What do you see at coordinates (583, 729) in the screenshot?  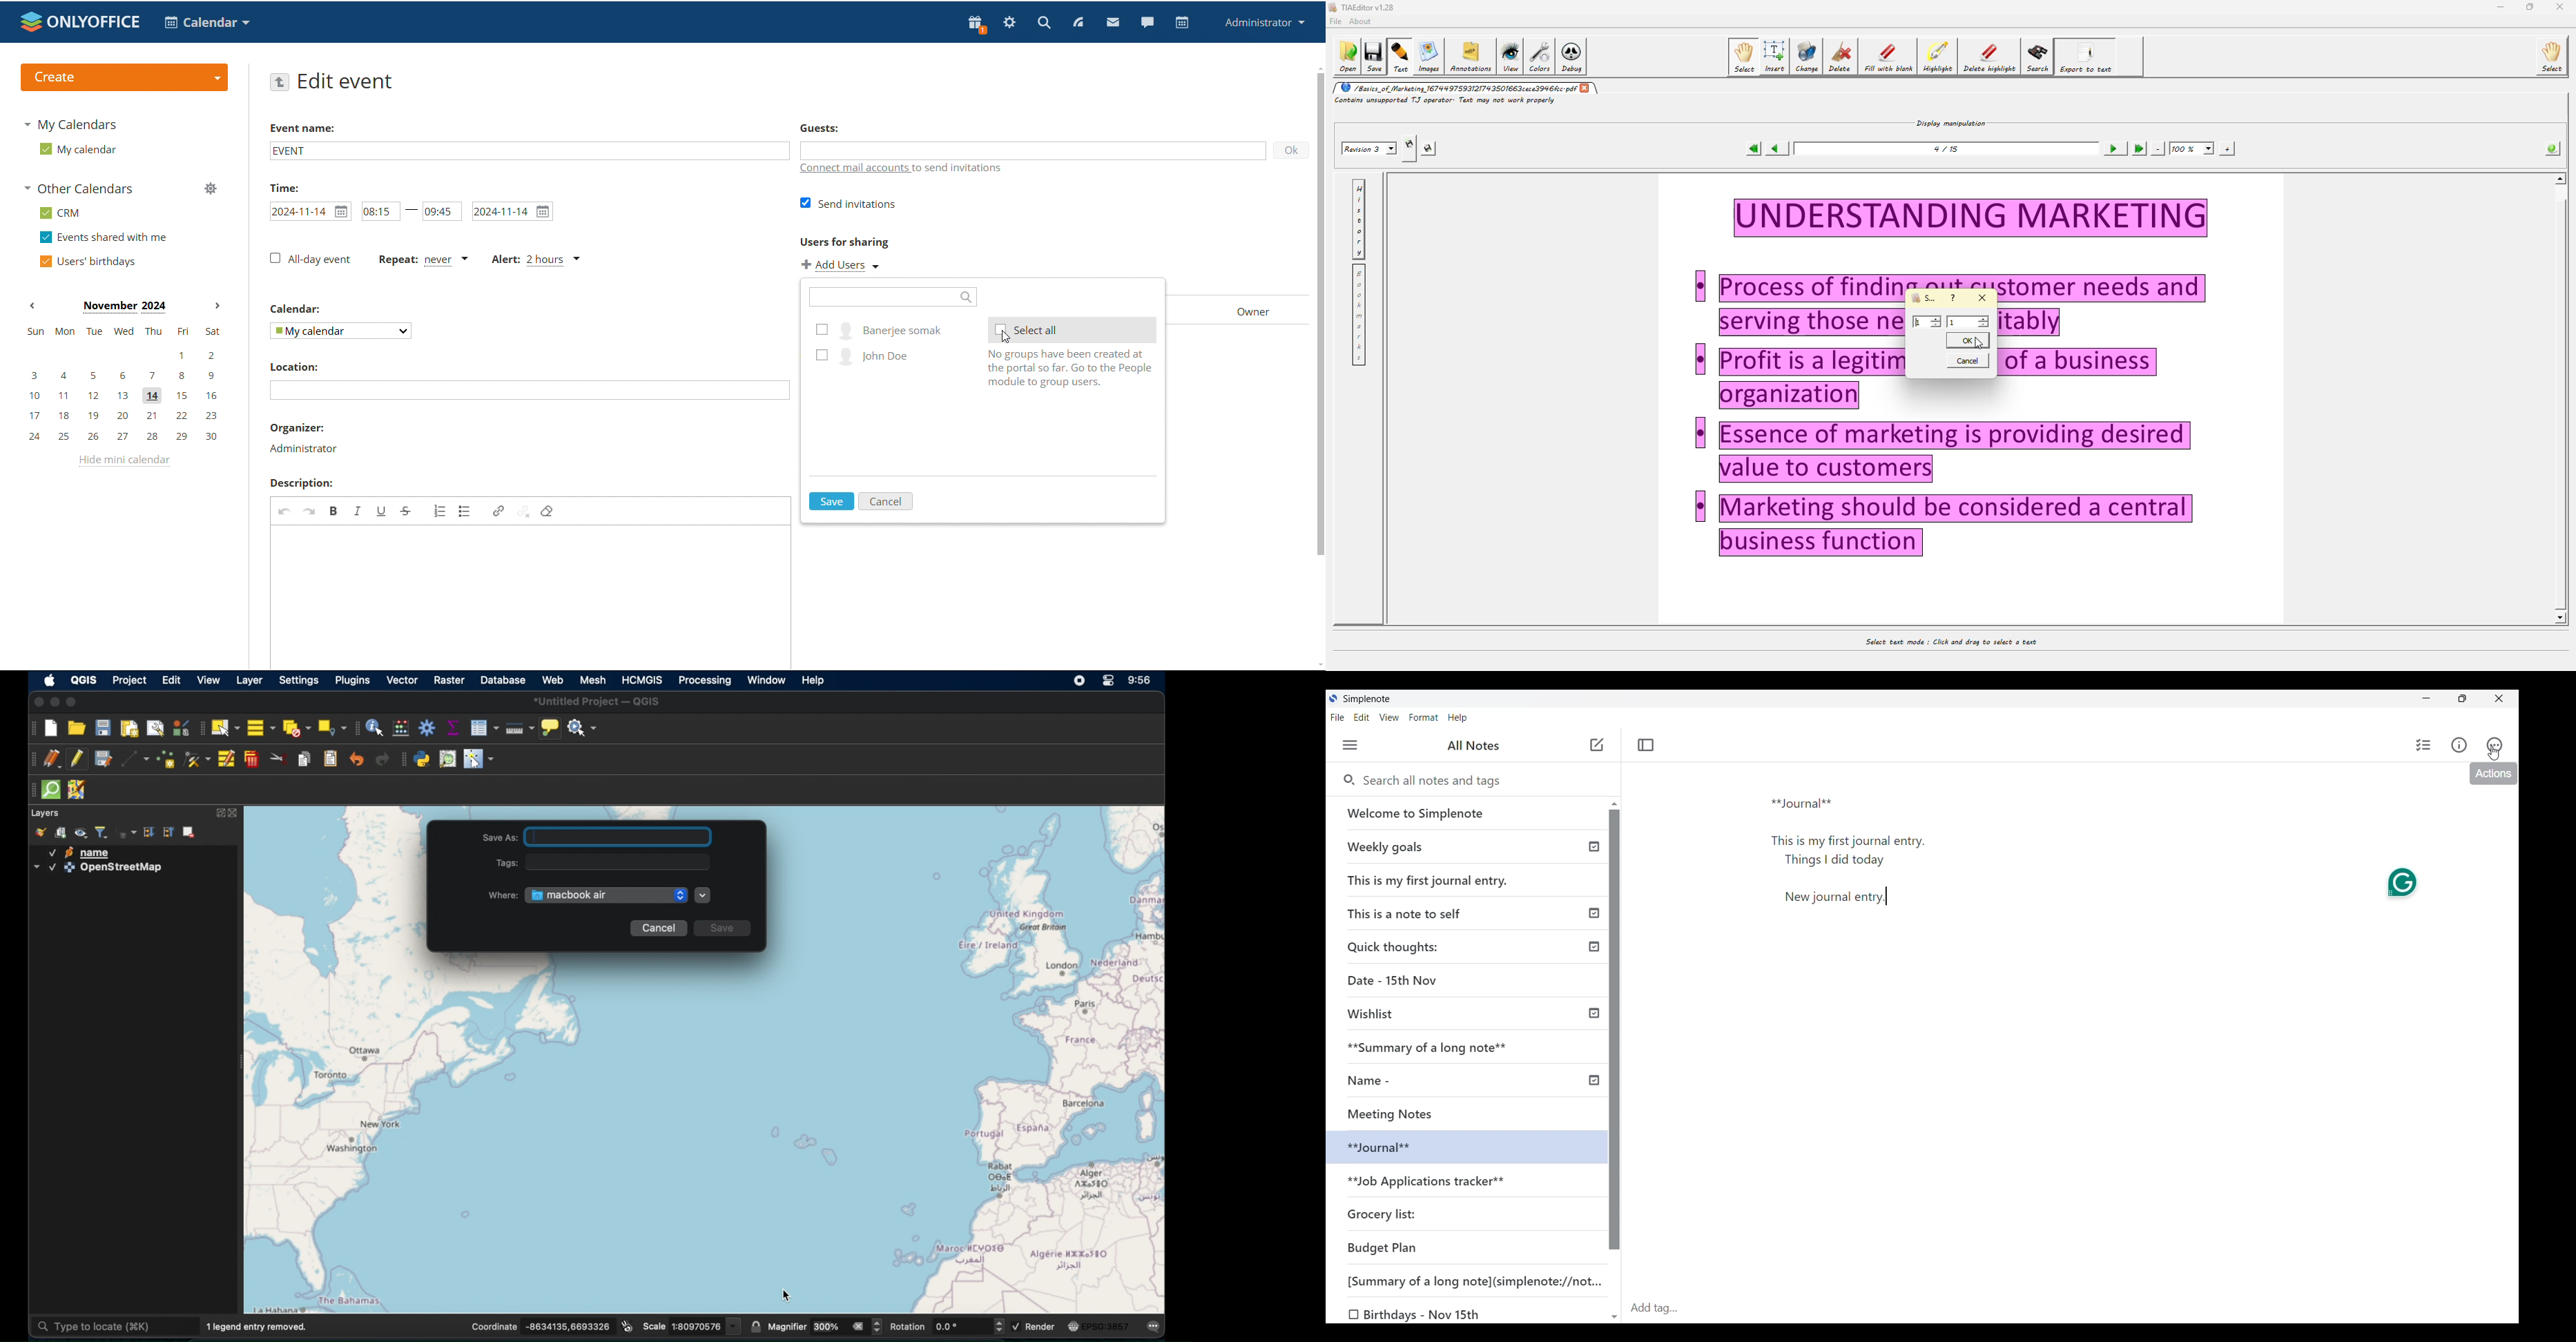 I see `no action selected` at bounding box center [583, 729].